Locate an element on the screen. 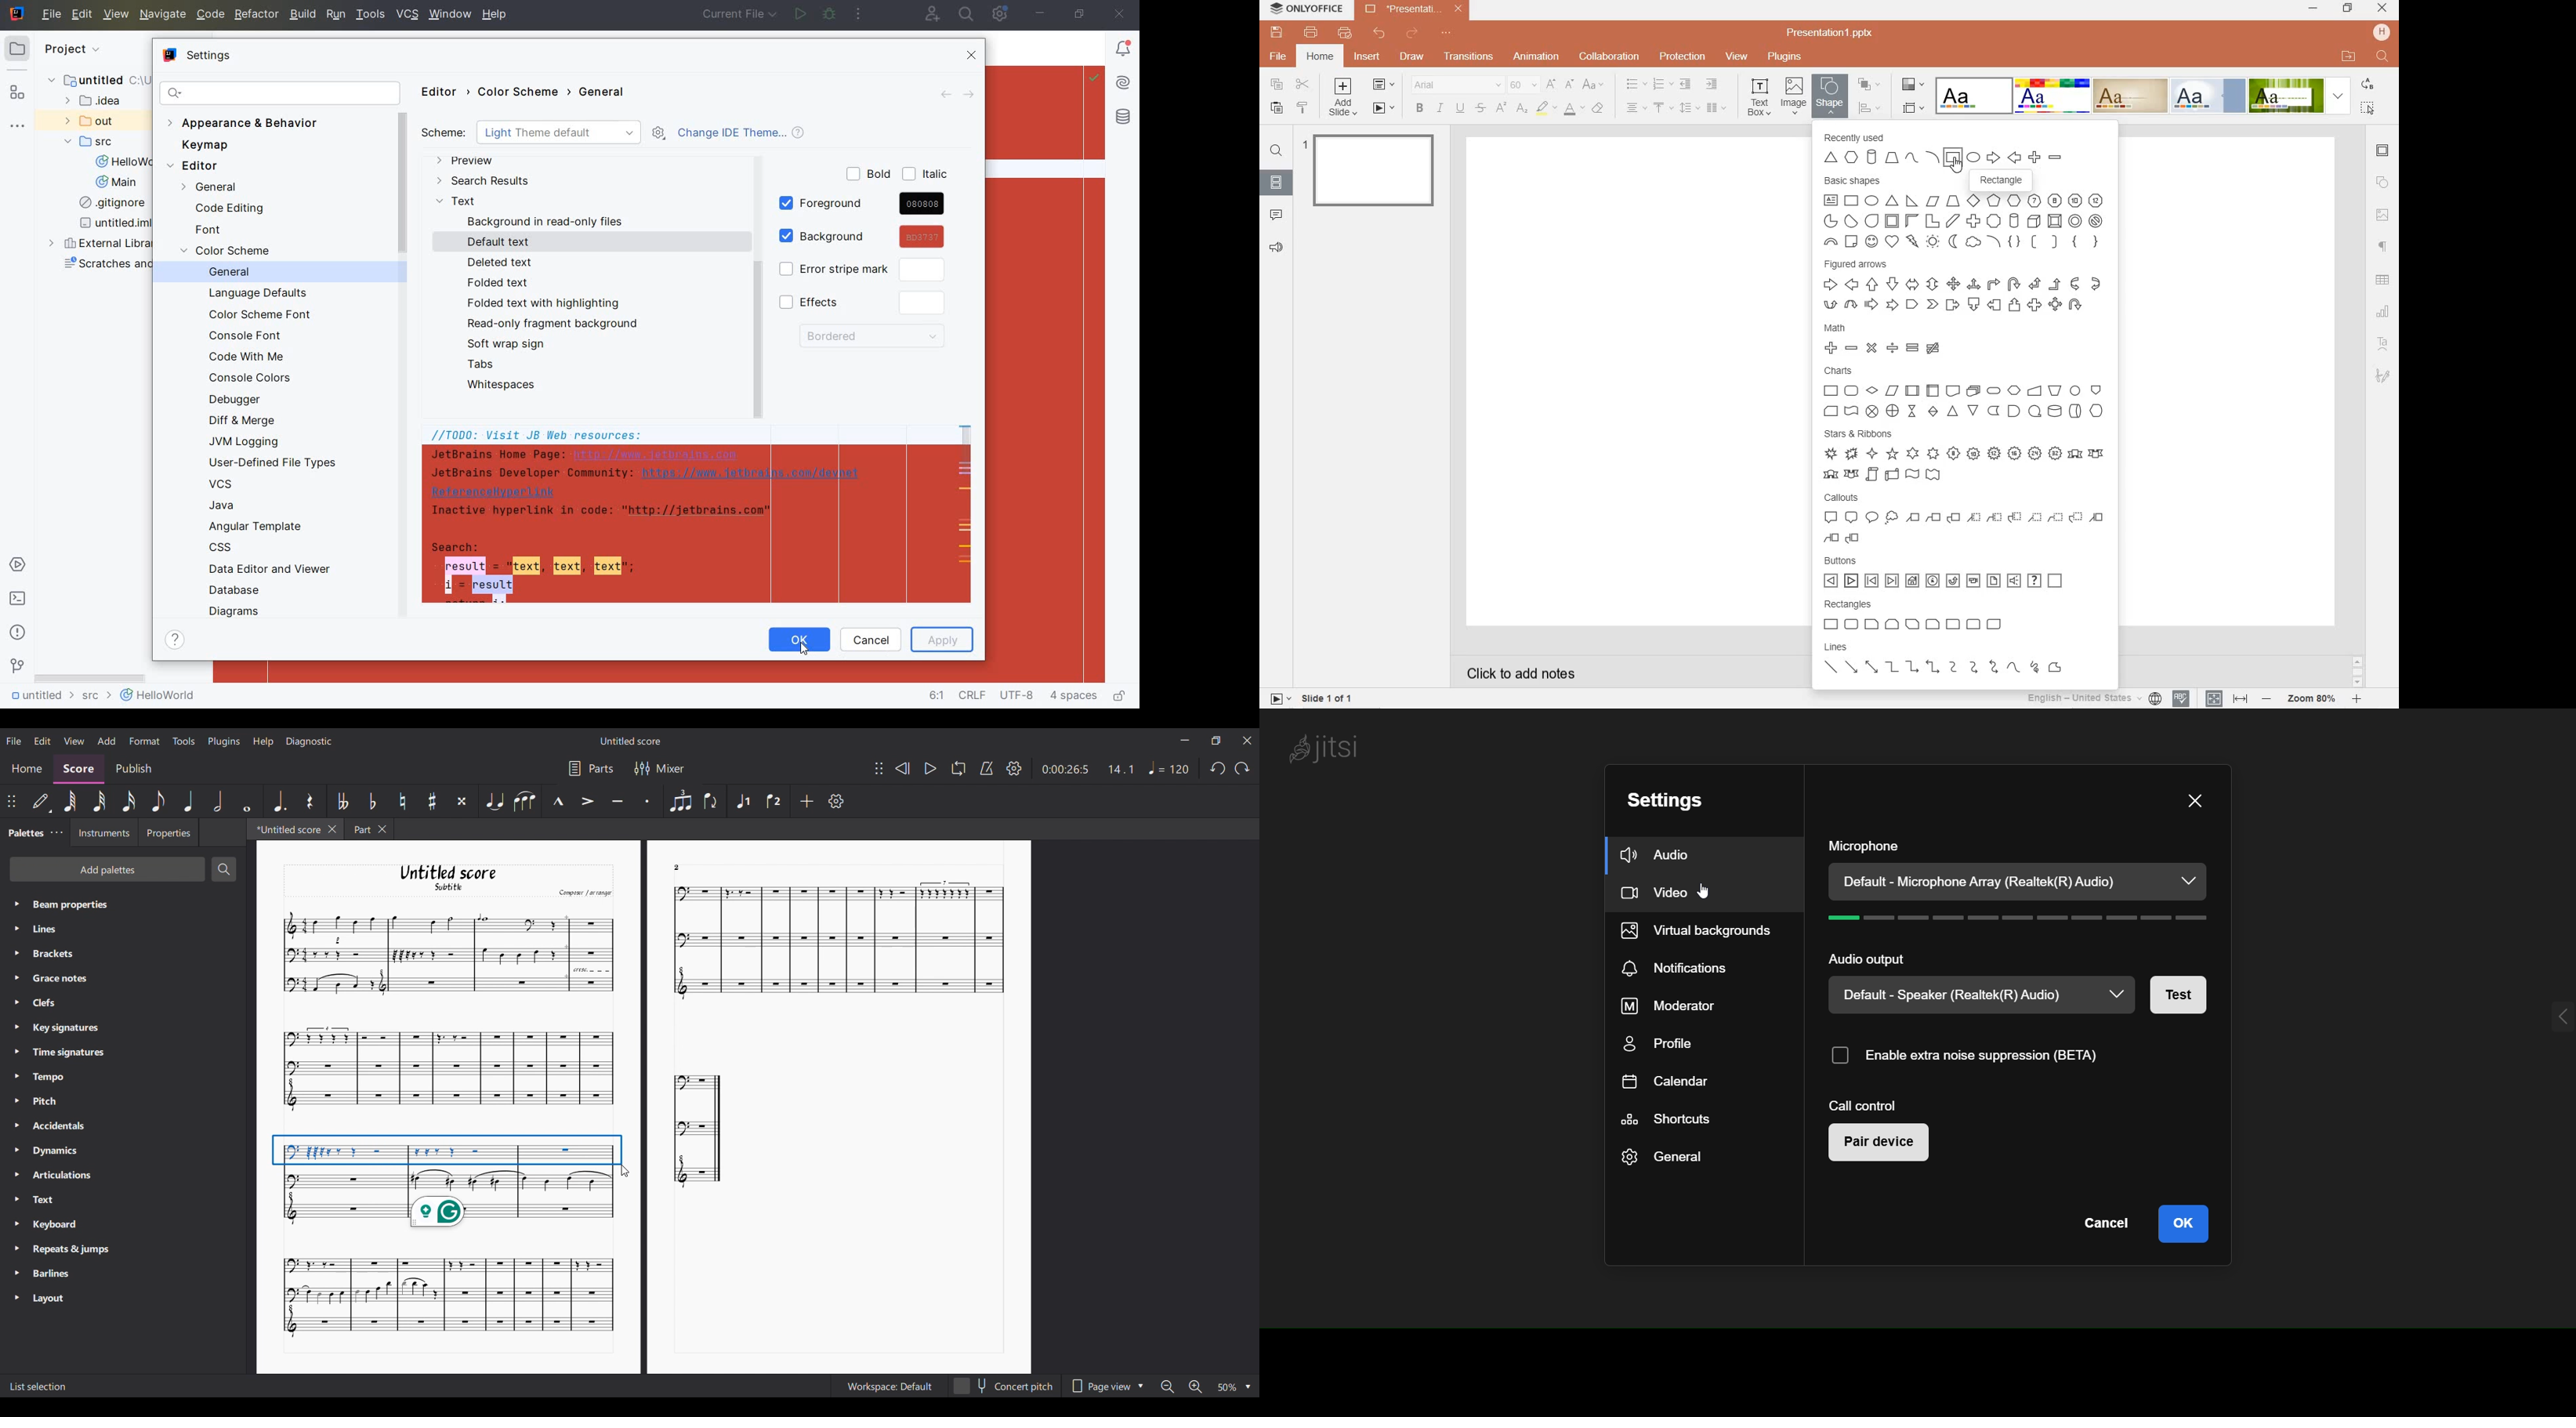 The height and width of the screenshot is (1428, 2576). Block arc is located at coordinates (1831, 242).